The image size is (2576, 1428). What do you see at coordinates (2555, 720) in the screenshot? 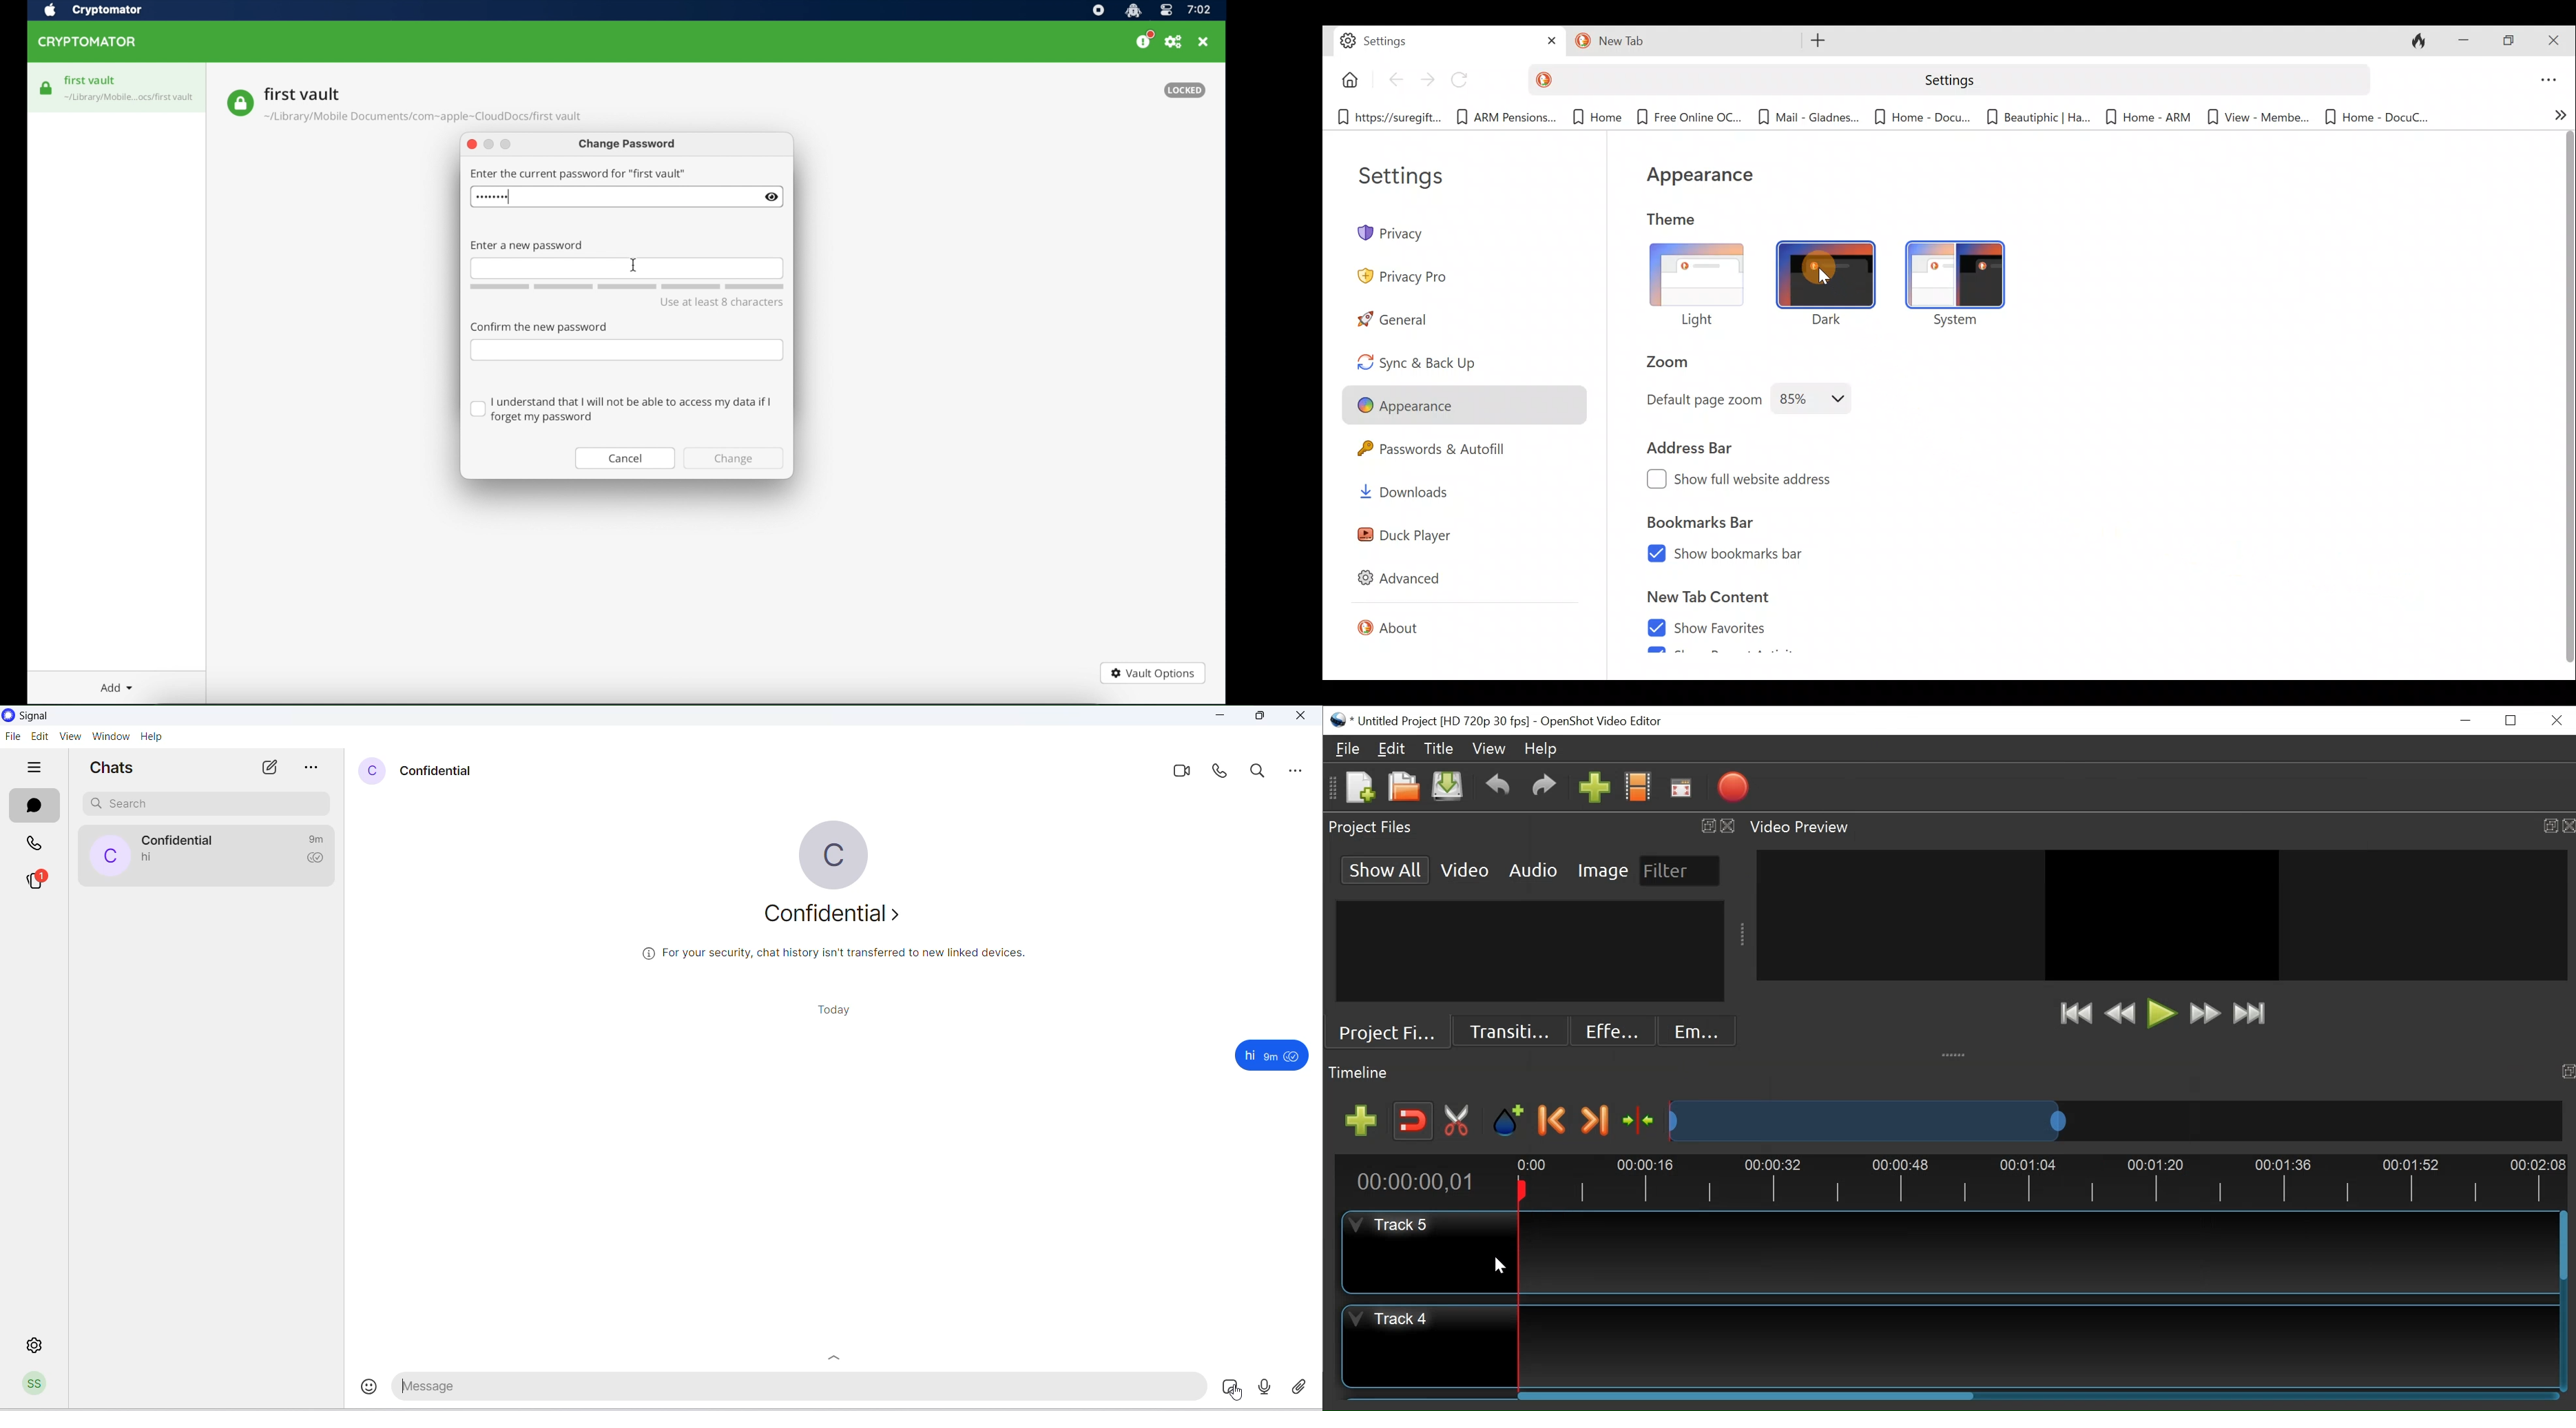
I see `Close` at bounding box center [2555, 720].